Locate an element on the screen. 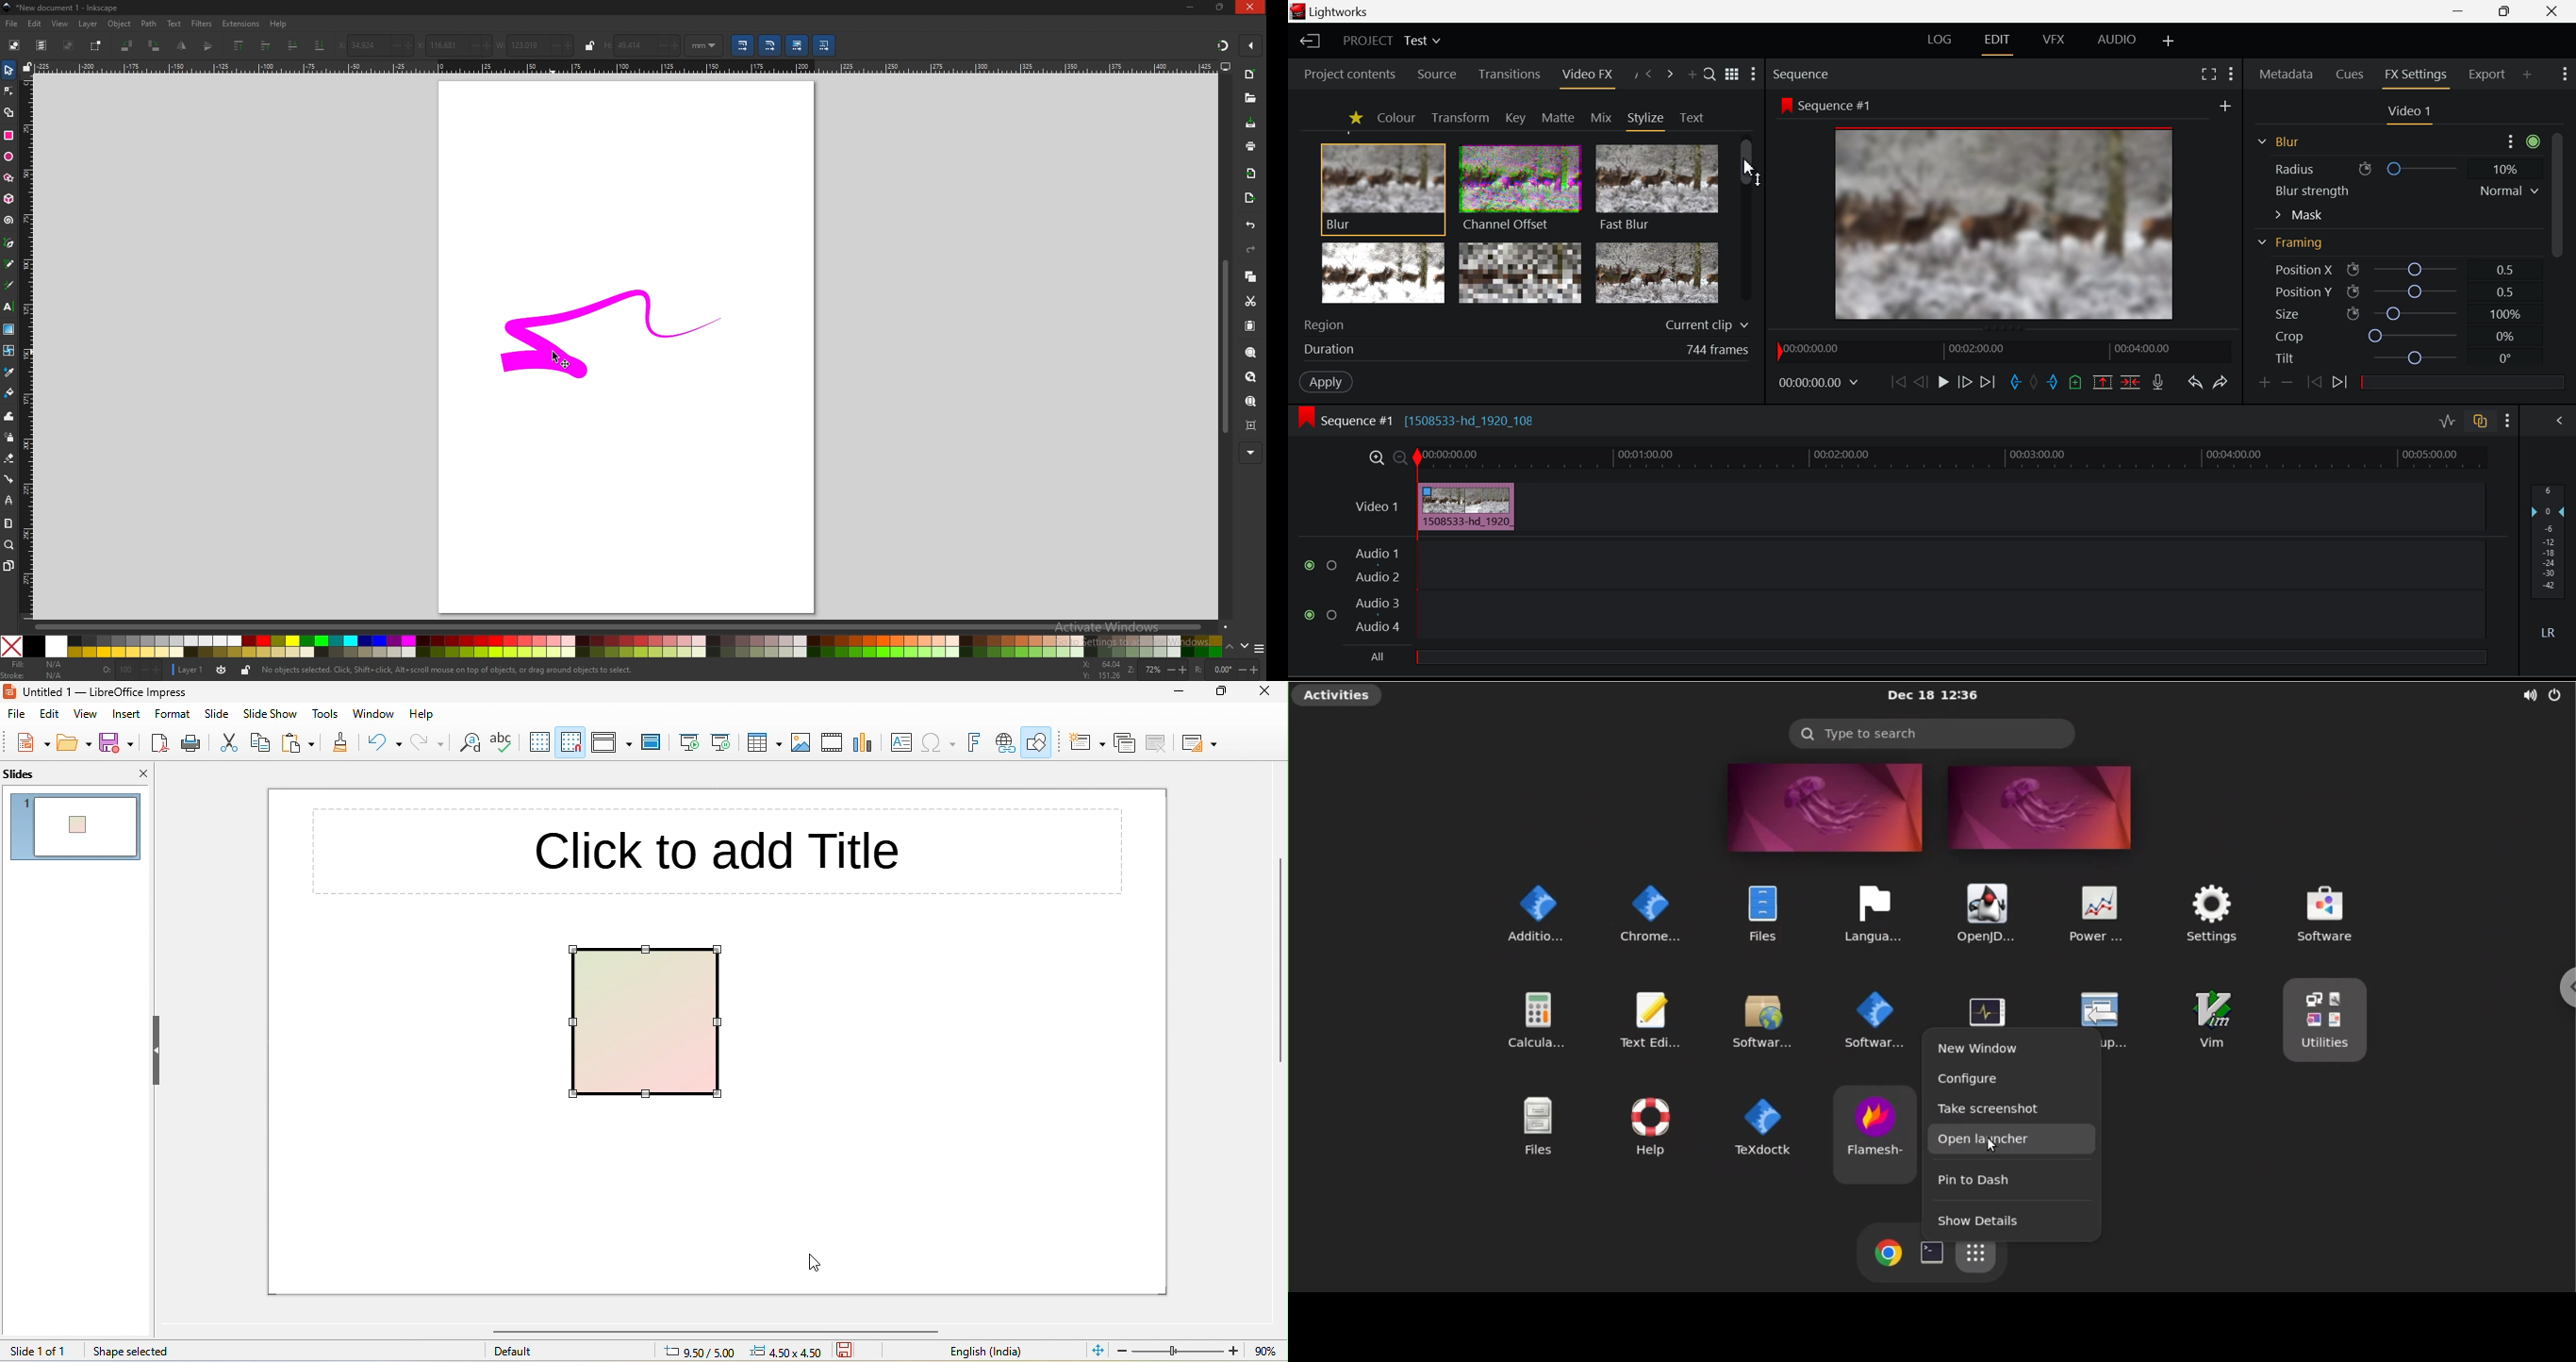 The width and height of the screenshot is (2576, 1372). display grid is located at coordinates (538, 741).